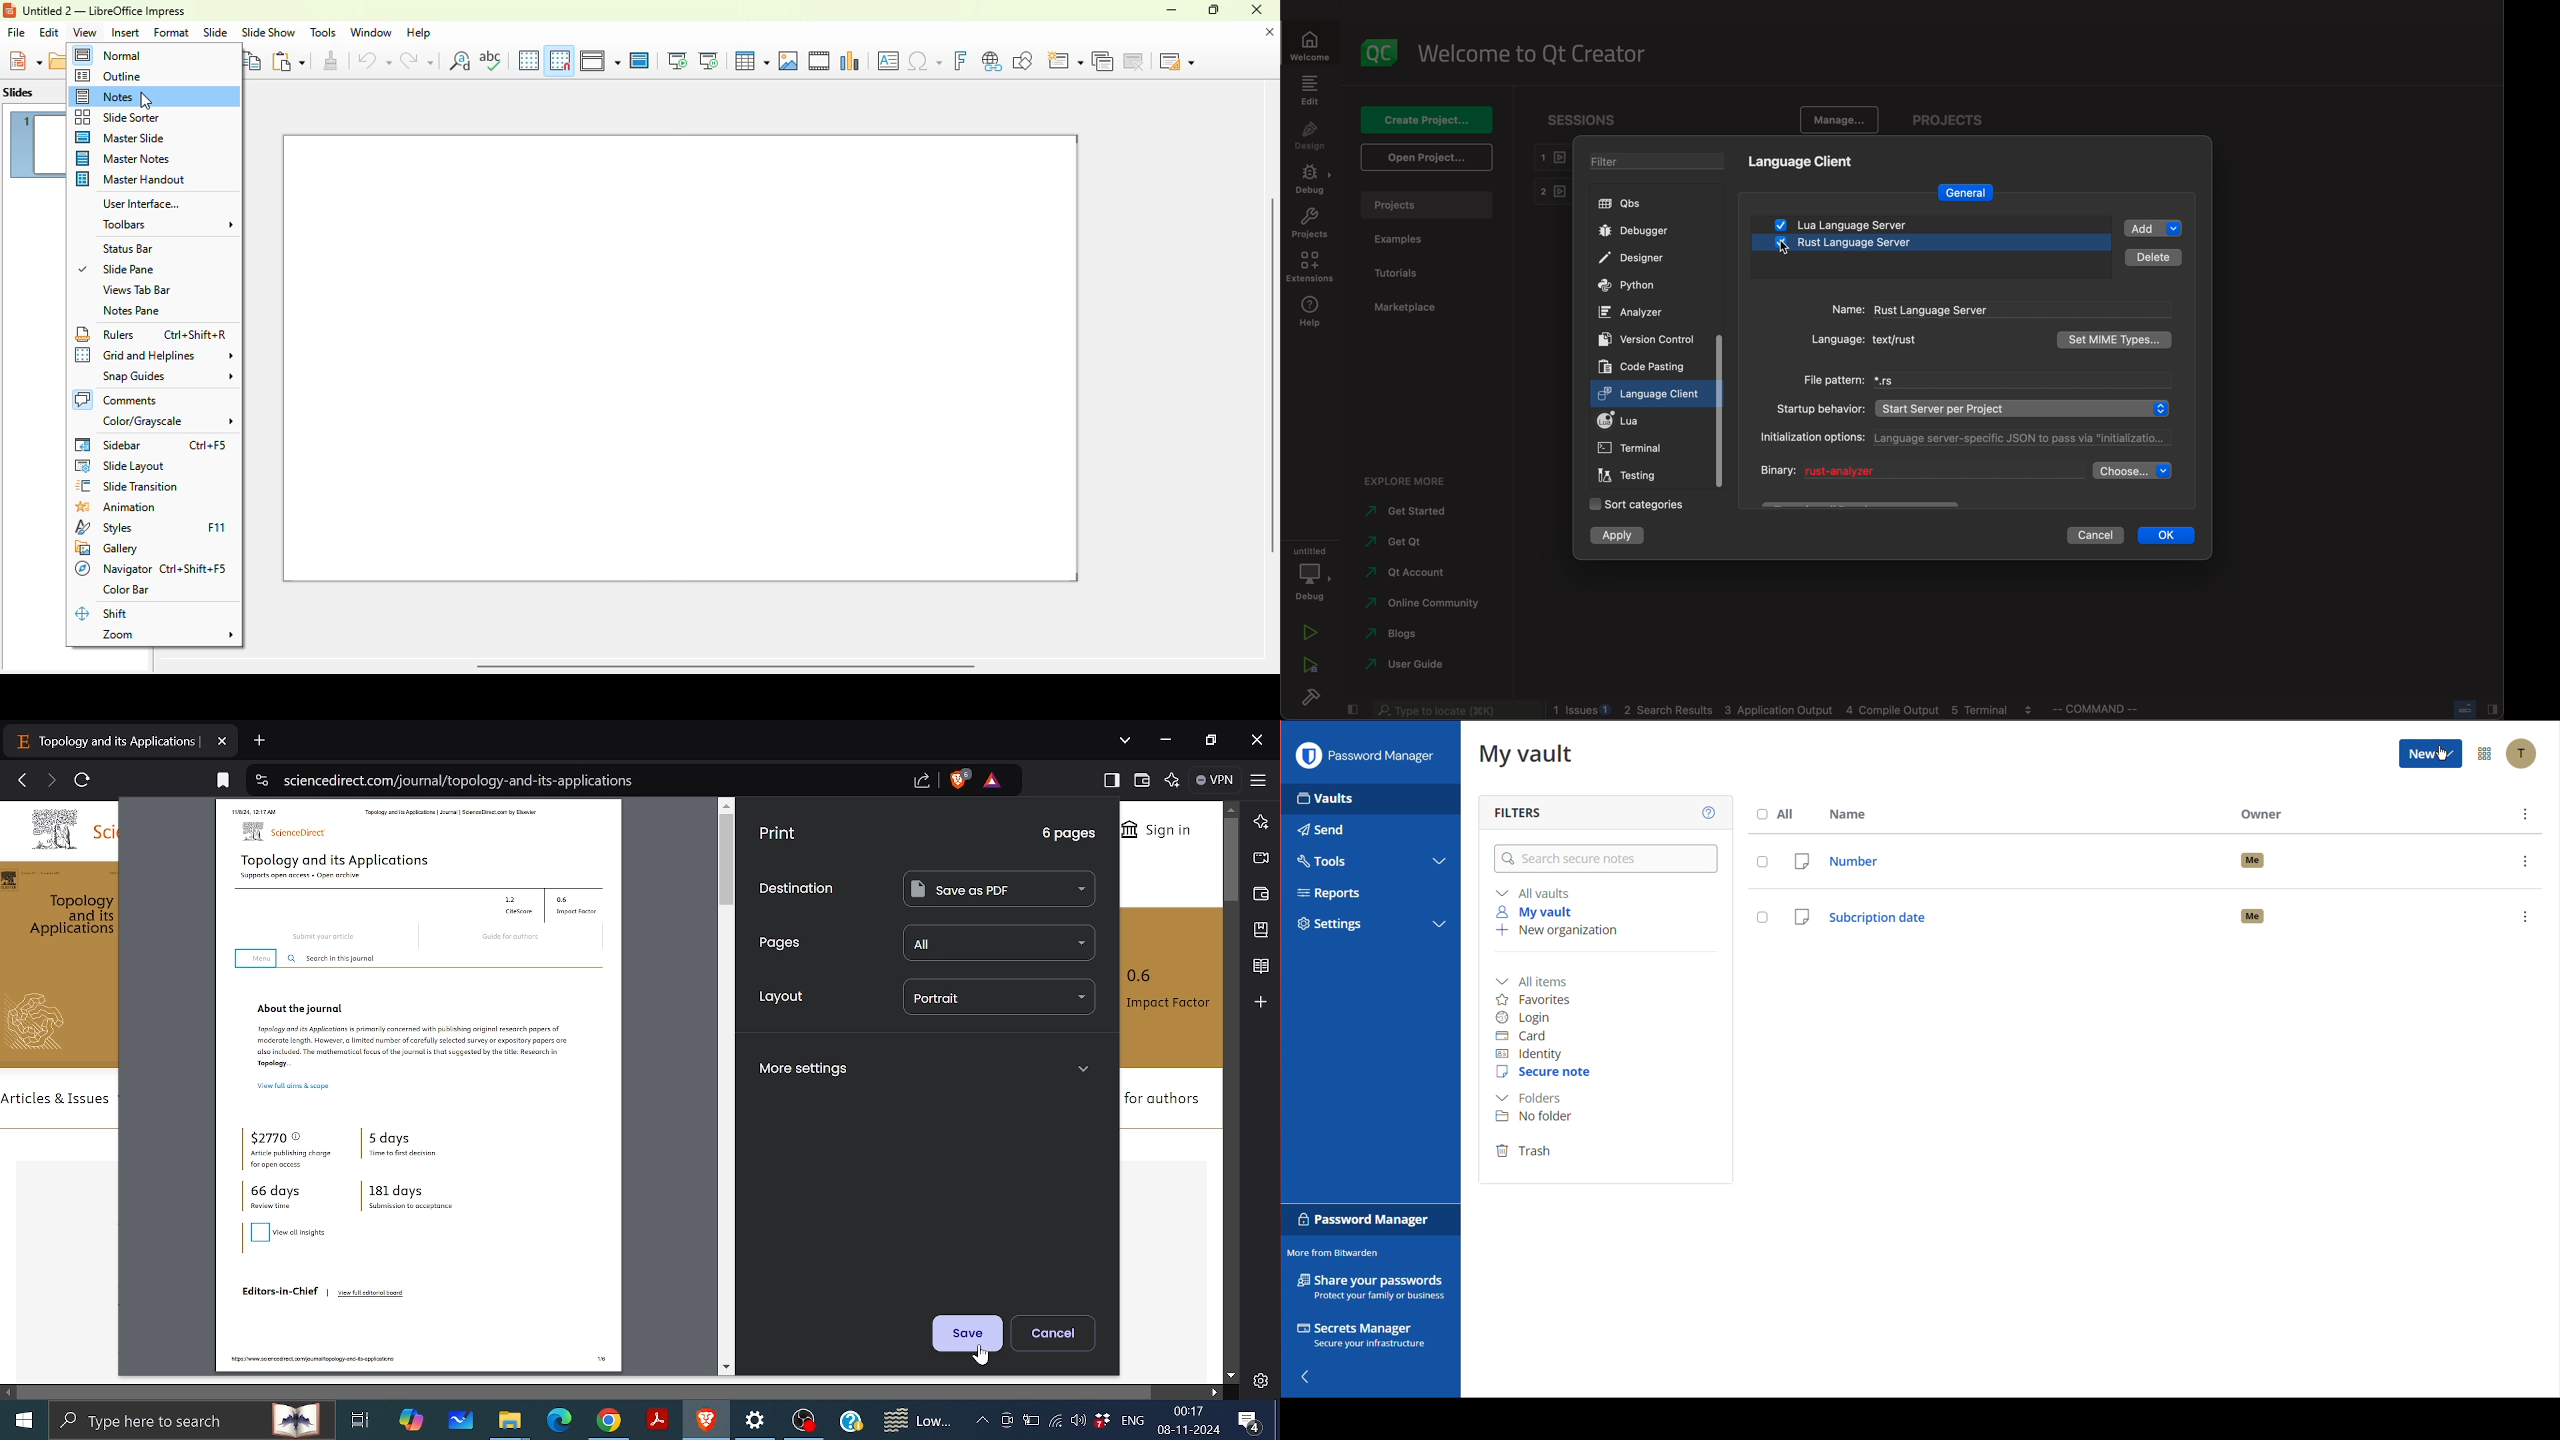 This screenshot has height=1456, width=2576. What do you see at coordinates (1720, 411) in the screenshot?
I see `scroll bar` at bounding box center [1720, 411].